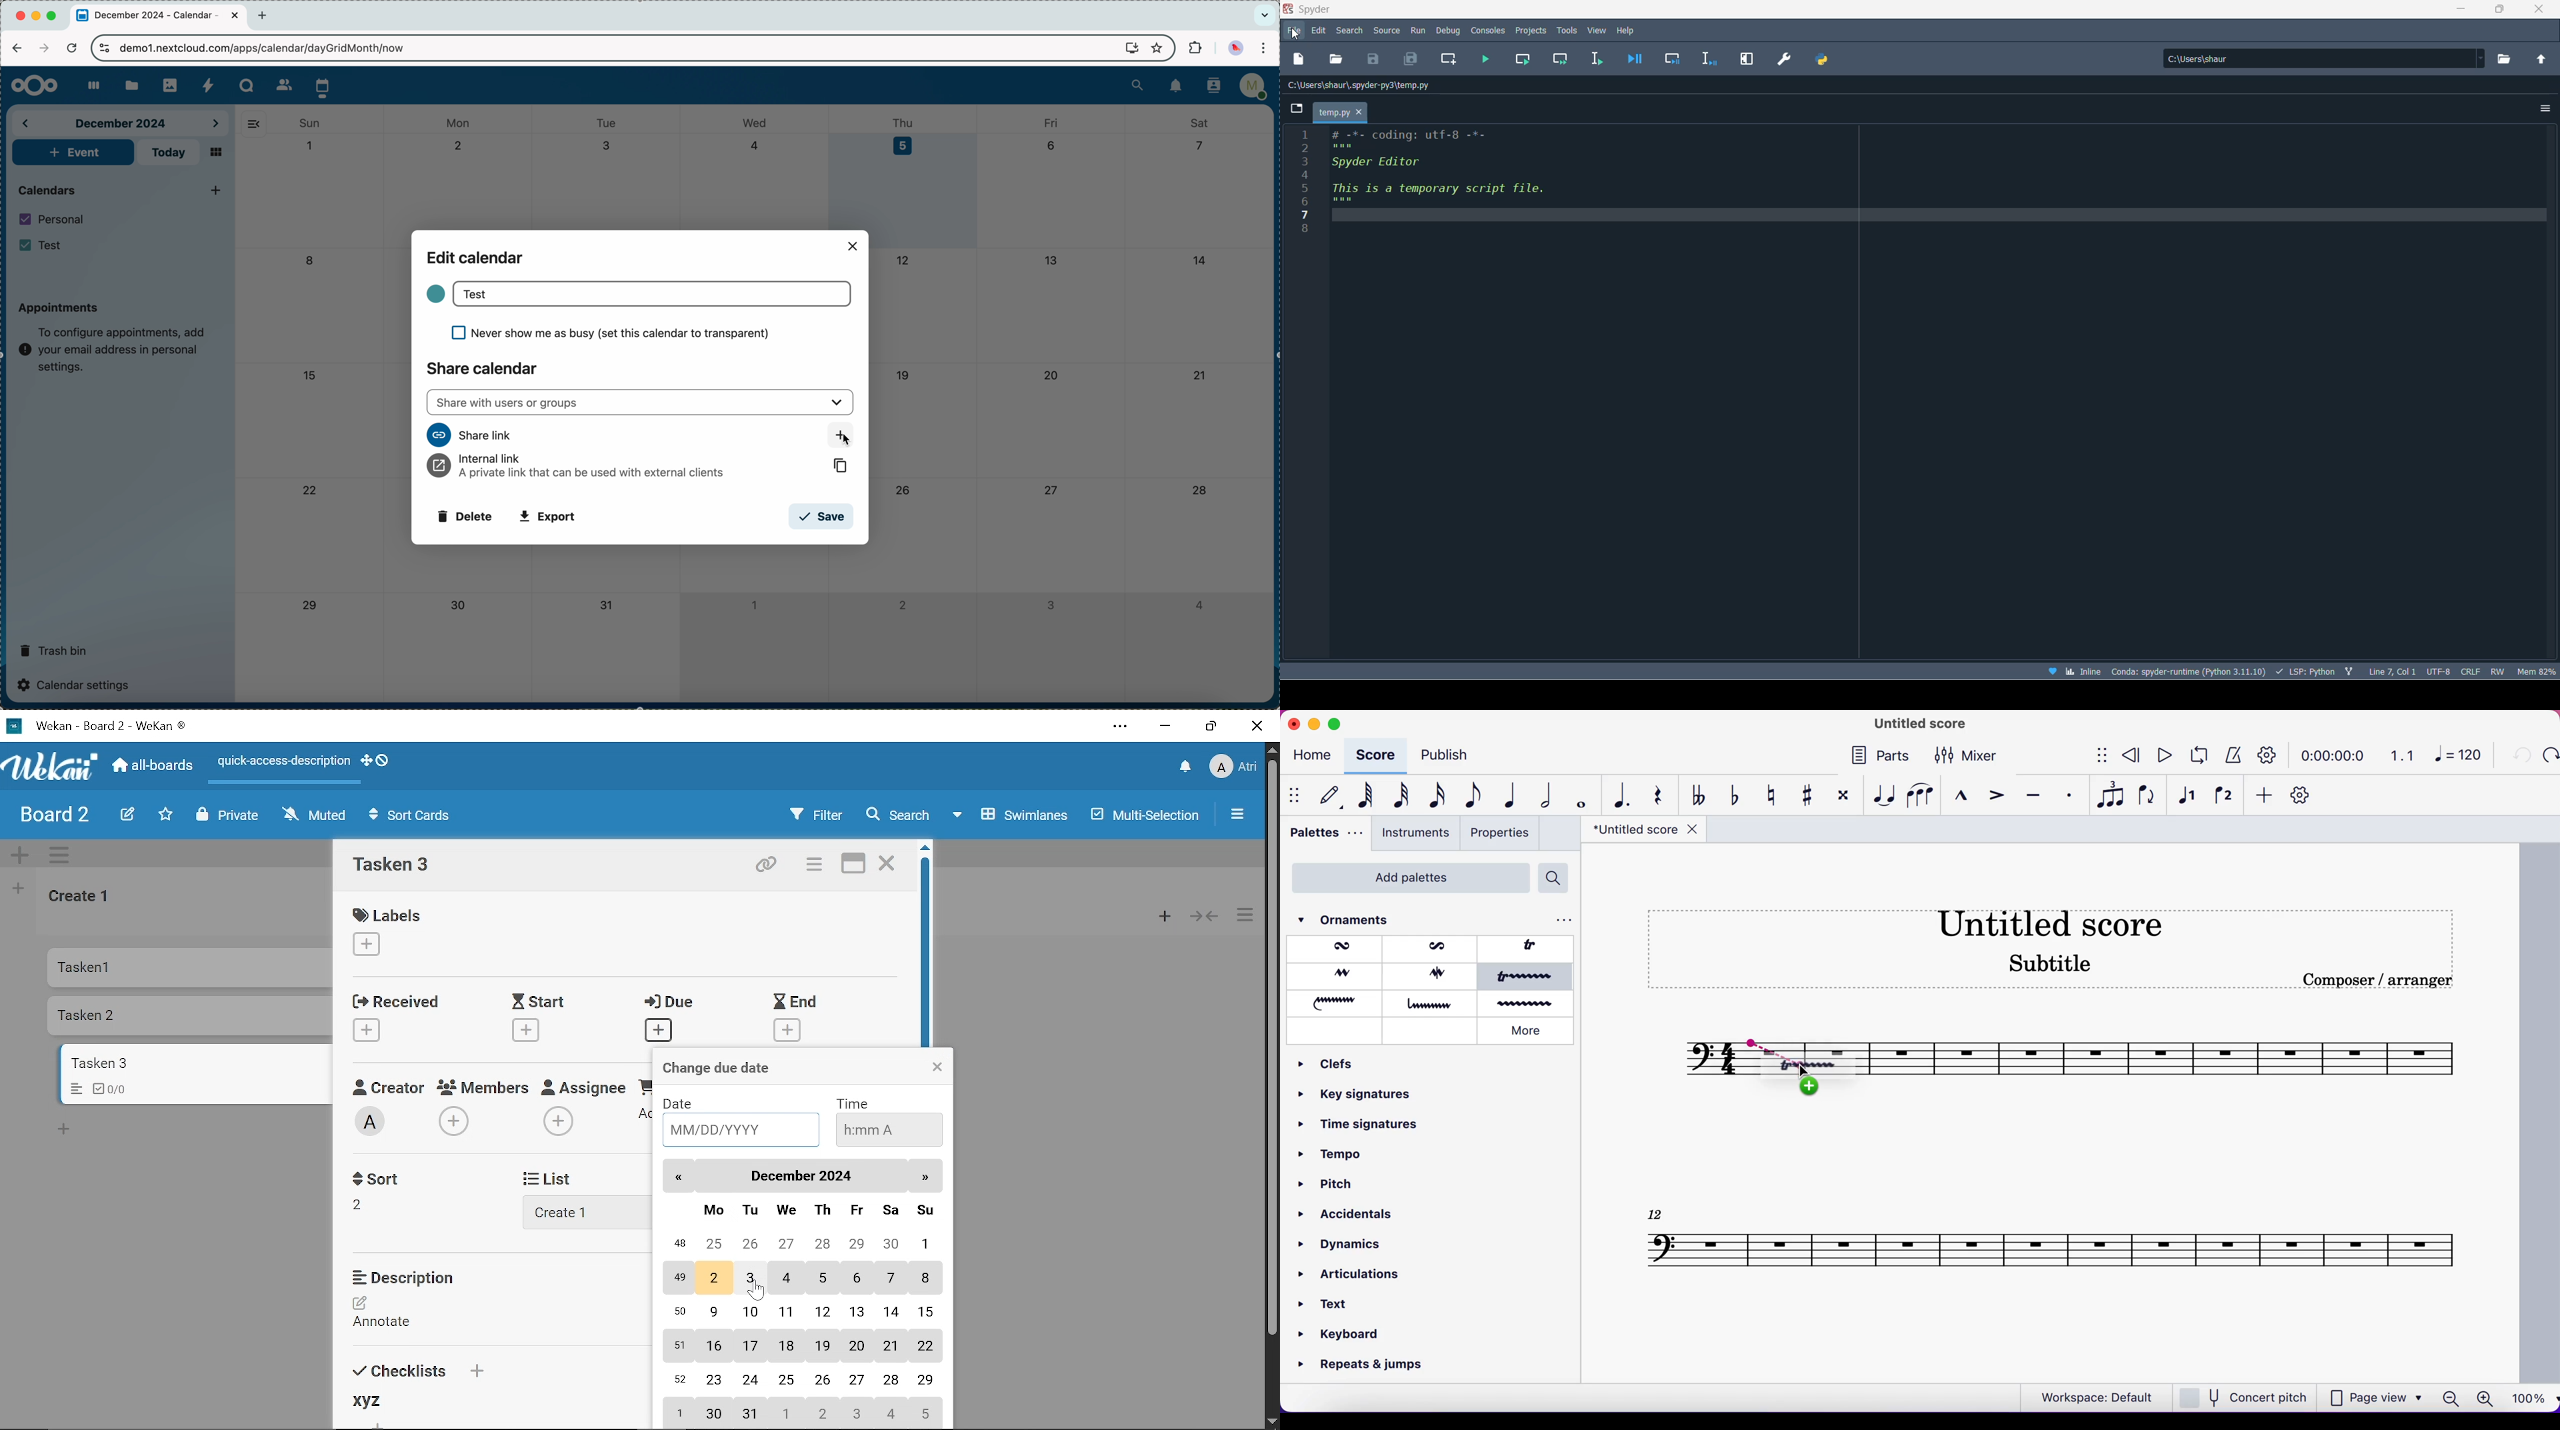  What do you see at coordinates (2439, 669) in the screenshot?
I see `encoding` at bounding box center [2439, 669].